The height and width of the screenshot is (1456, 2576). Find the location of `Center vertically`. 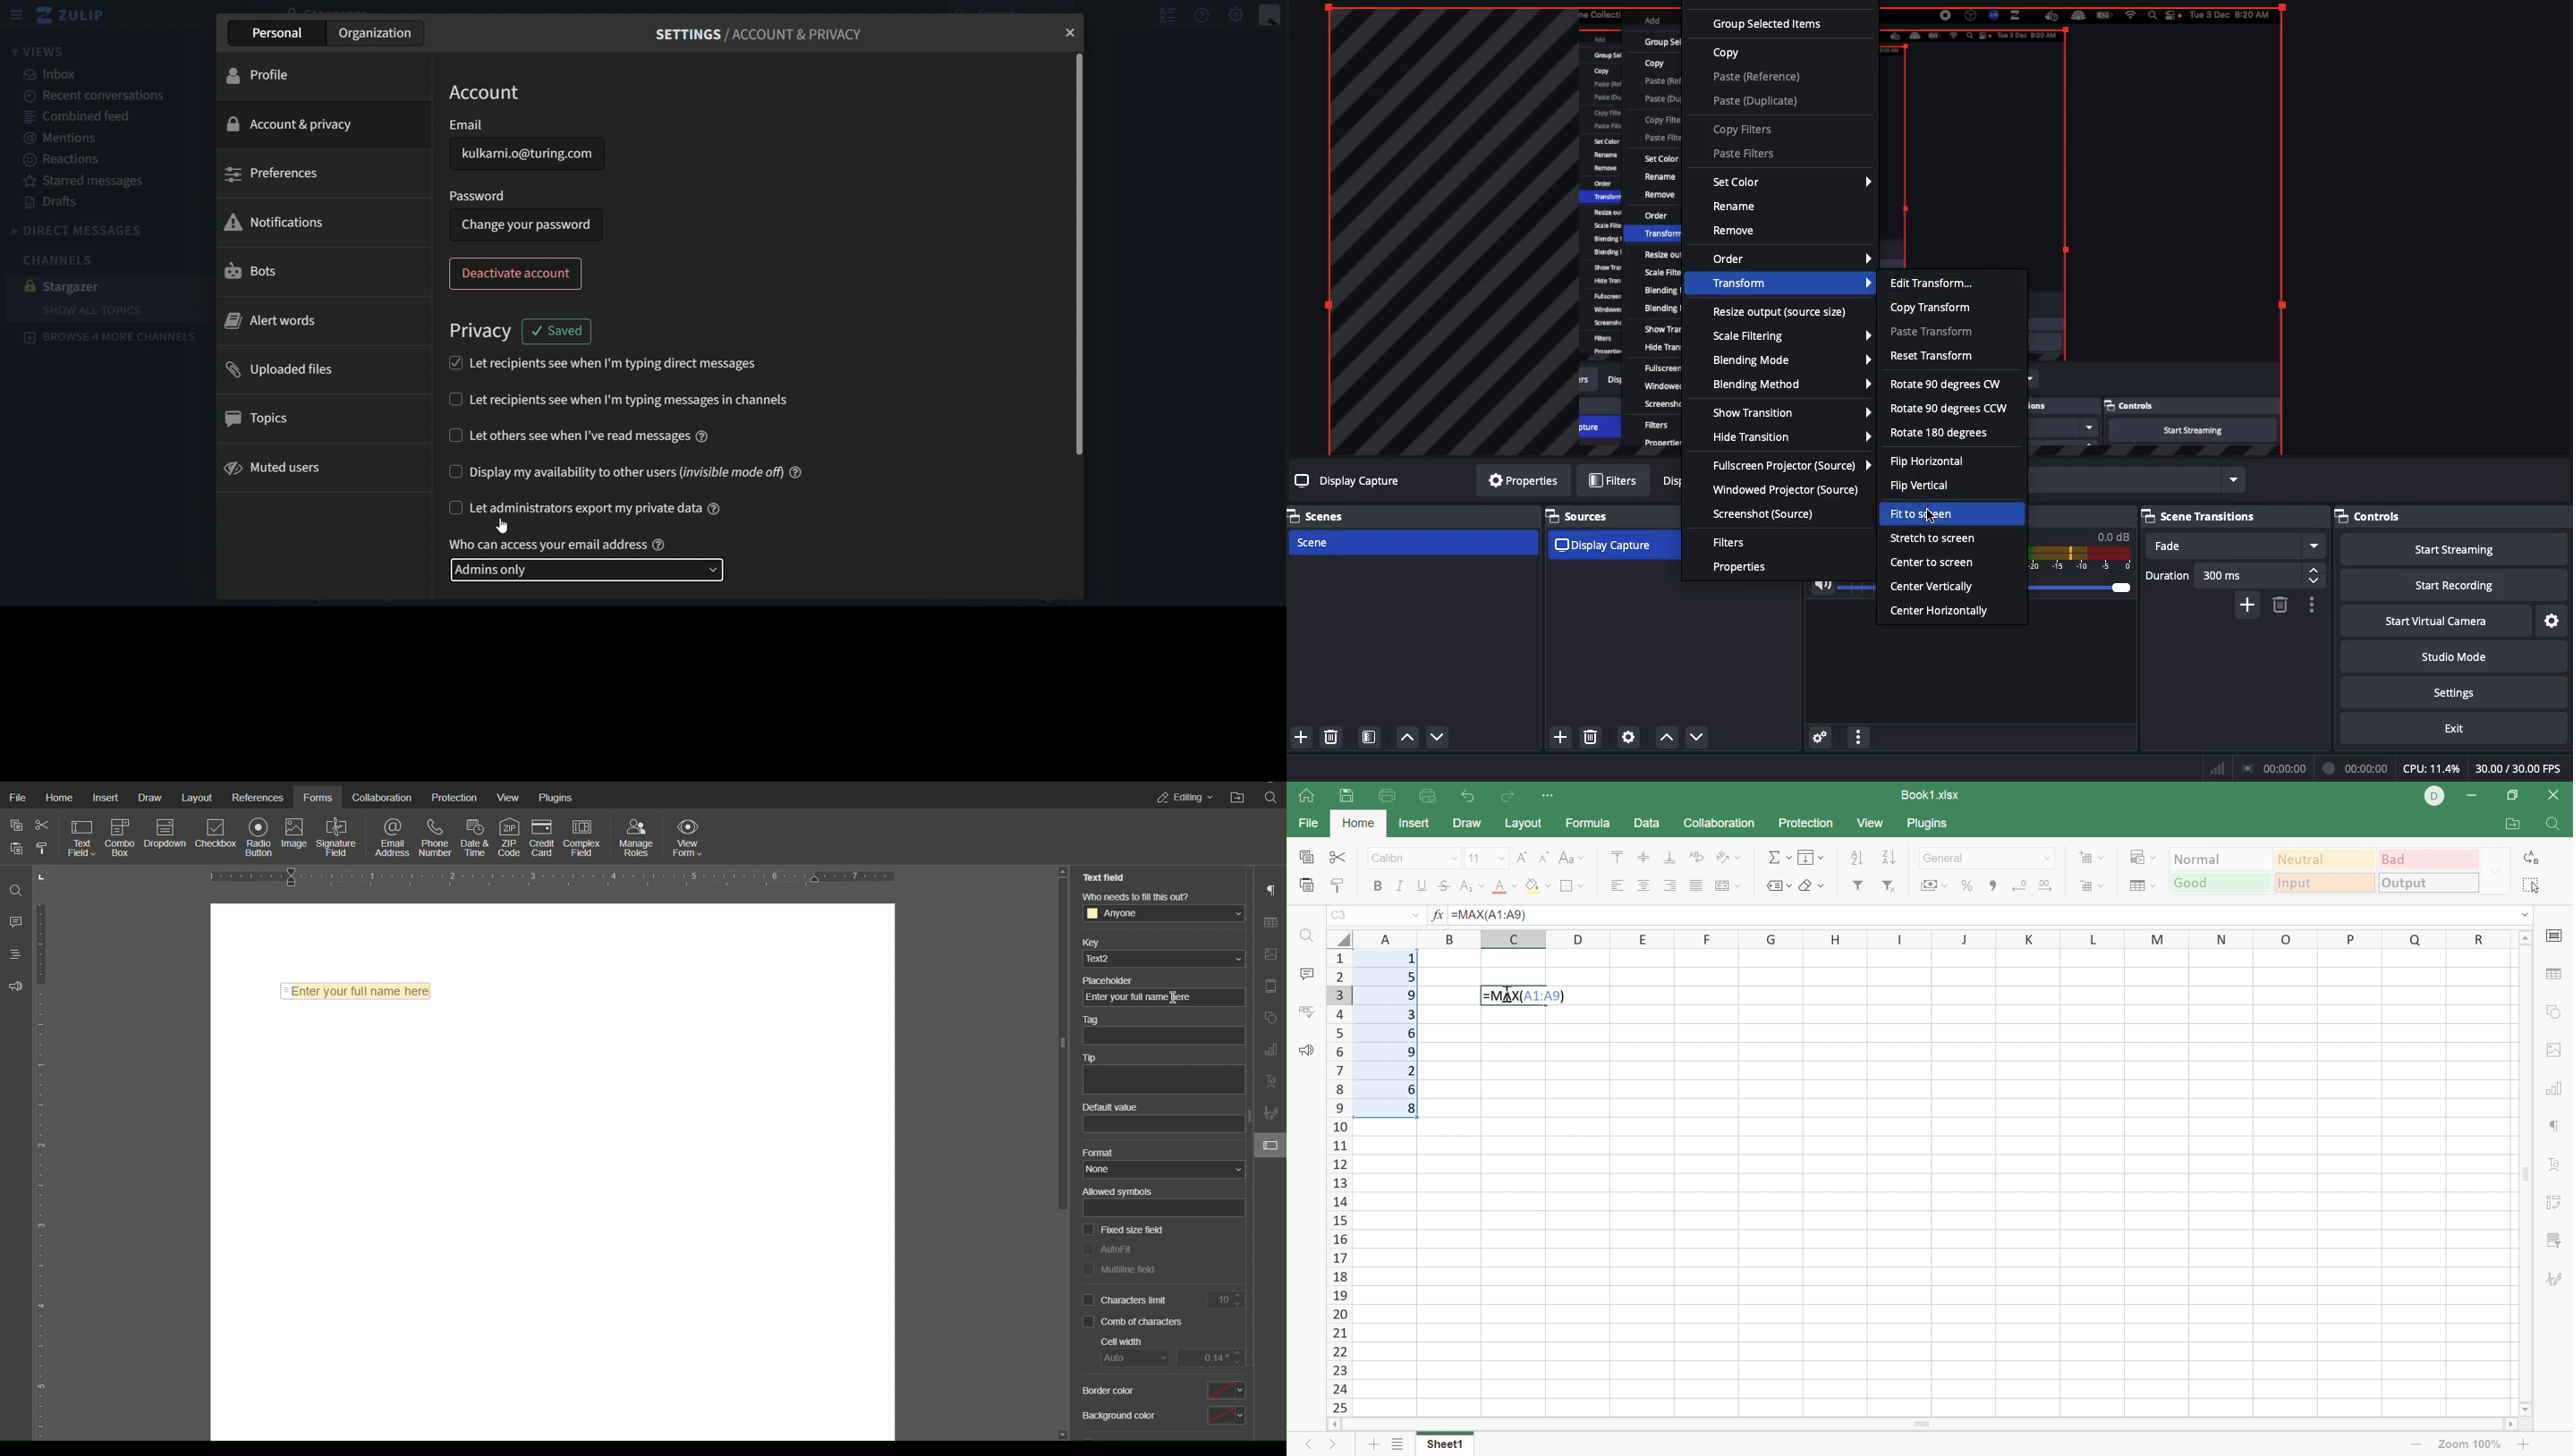

Center vertically is located at coordinates (1933, 588).